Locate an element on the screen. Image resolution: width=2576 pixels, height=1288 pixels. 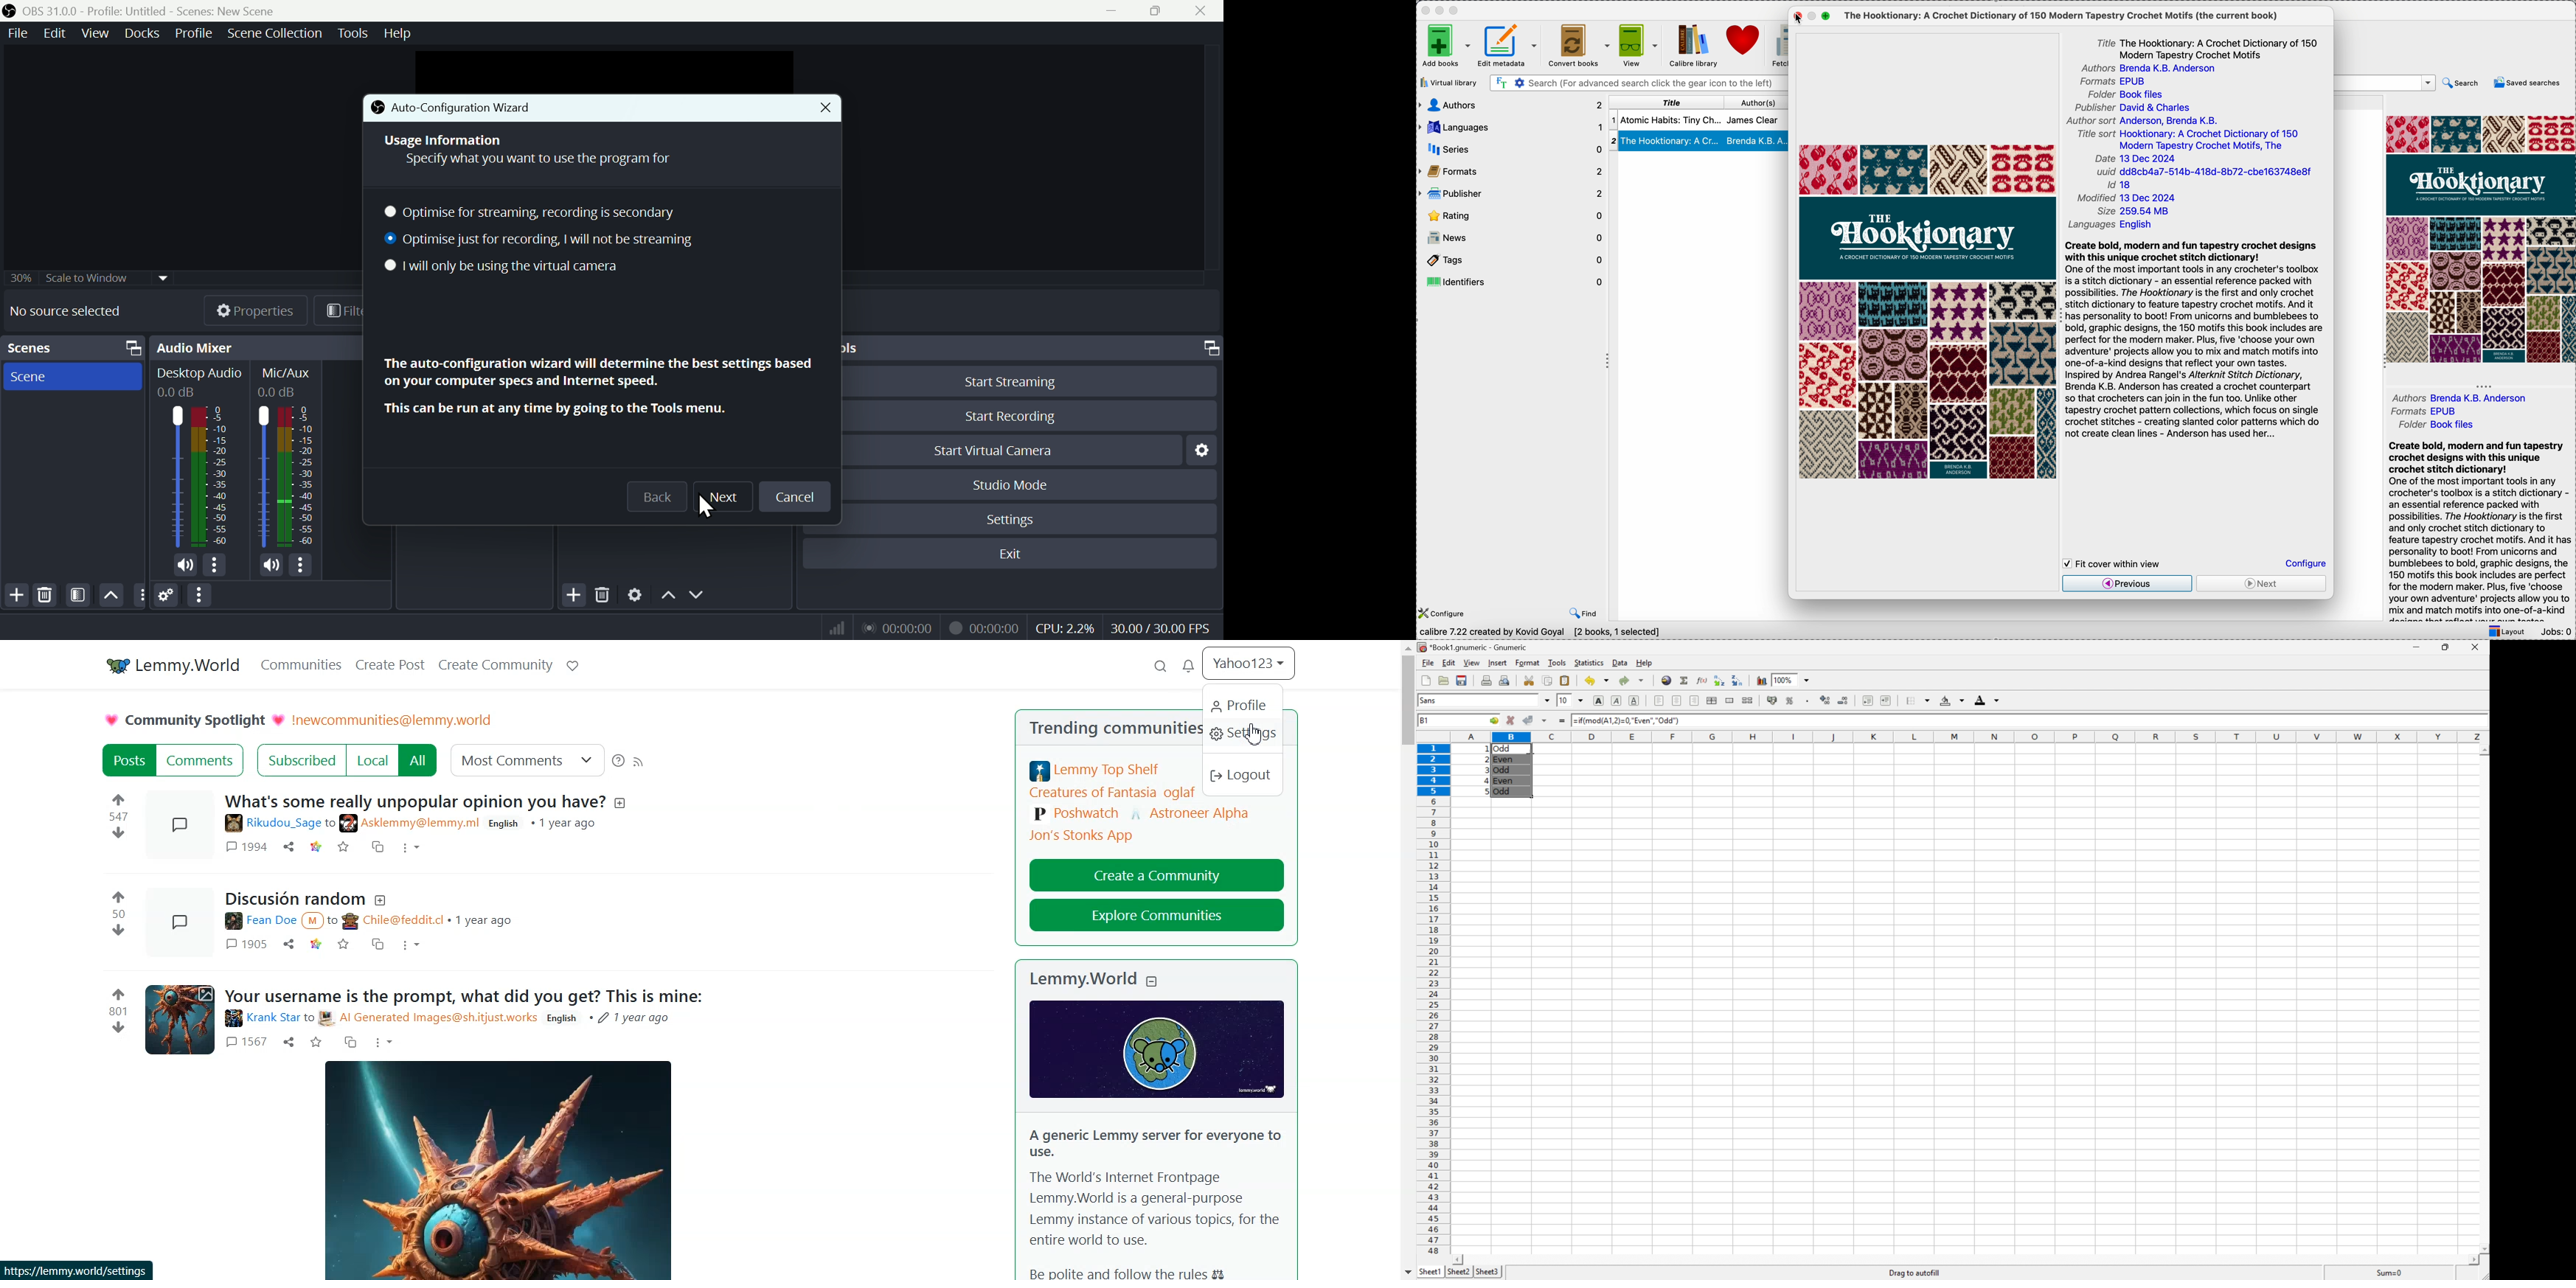
English  1 year ago is located at coordinates (544, 824).